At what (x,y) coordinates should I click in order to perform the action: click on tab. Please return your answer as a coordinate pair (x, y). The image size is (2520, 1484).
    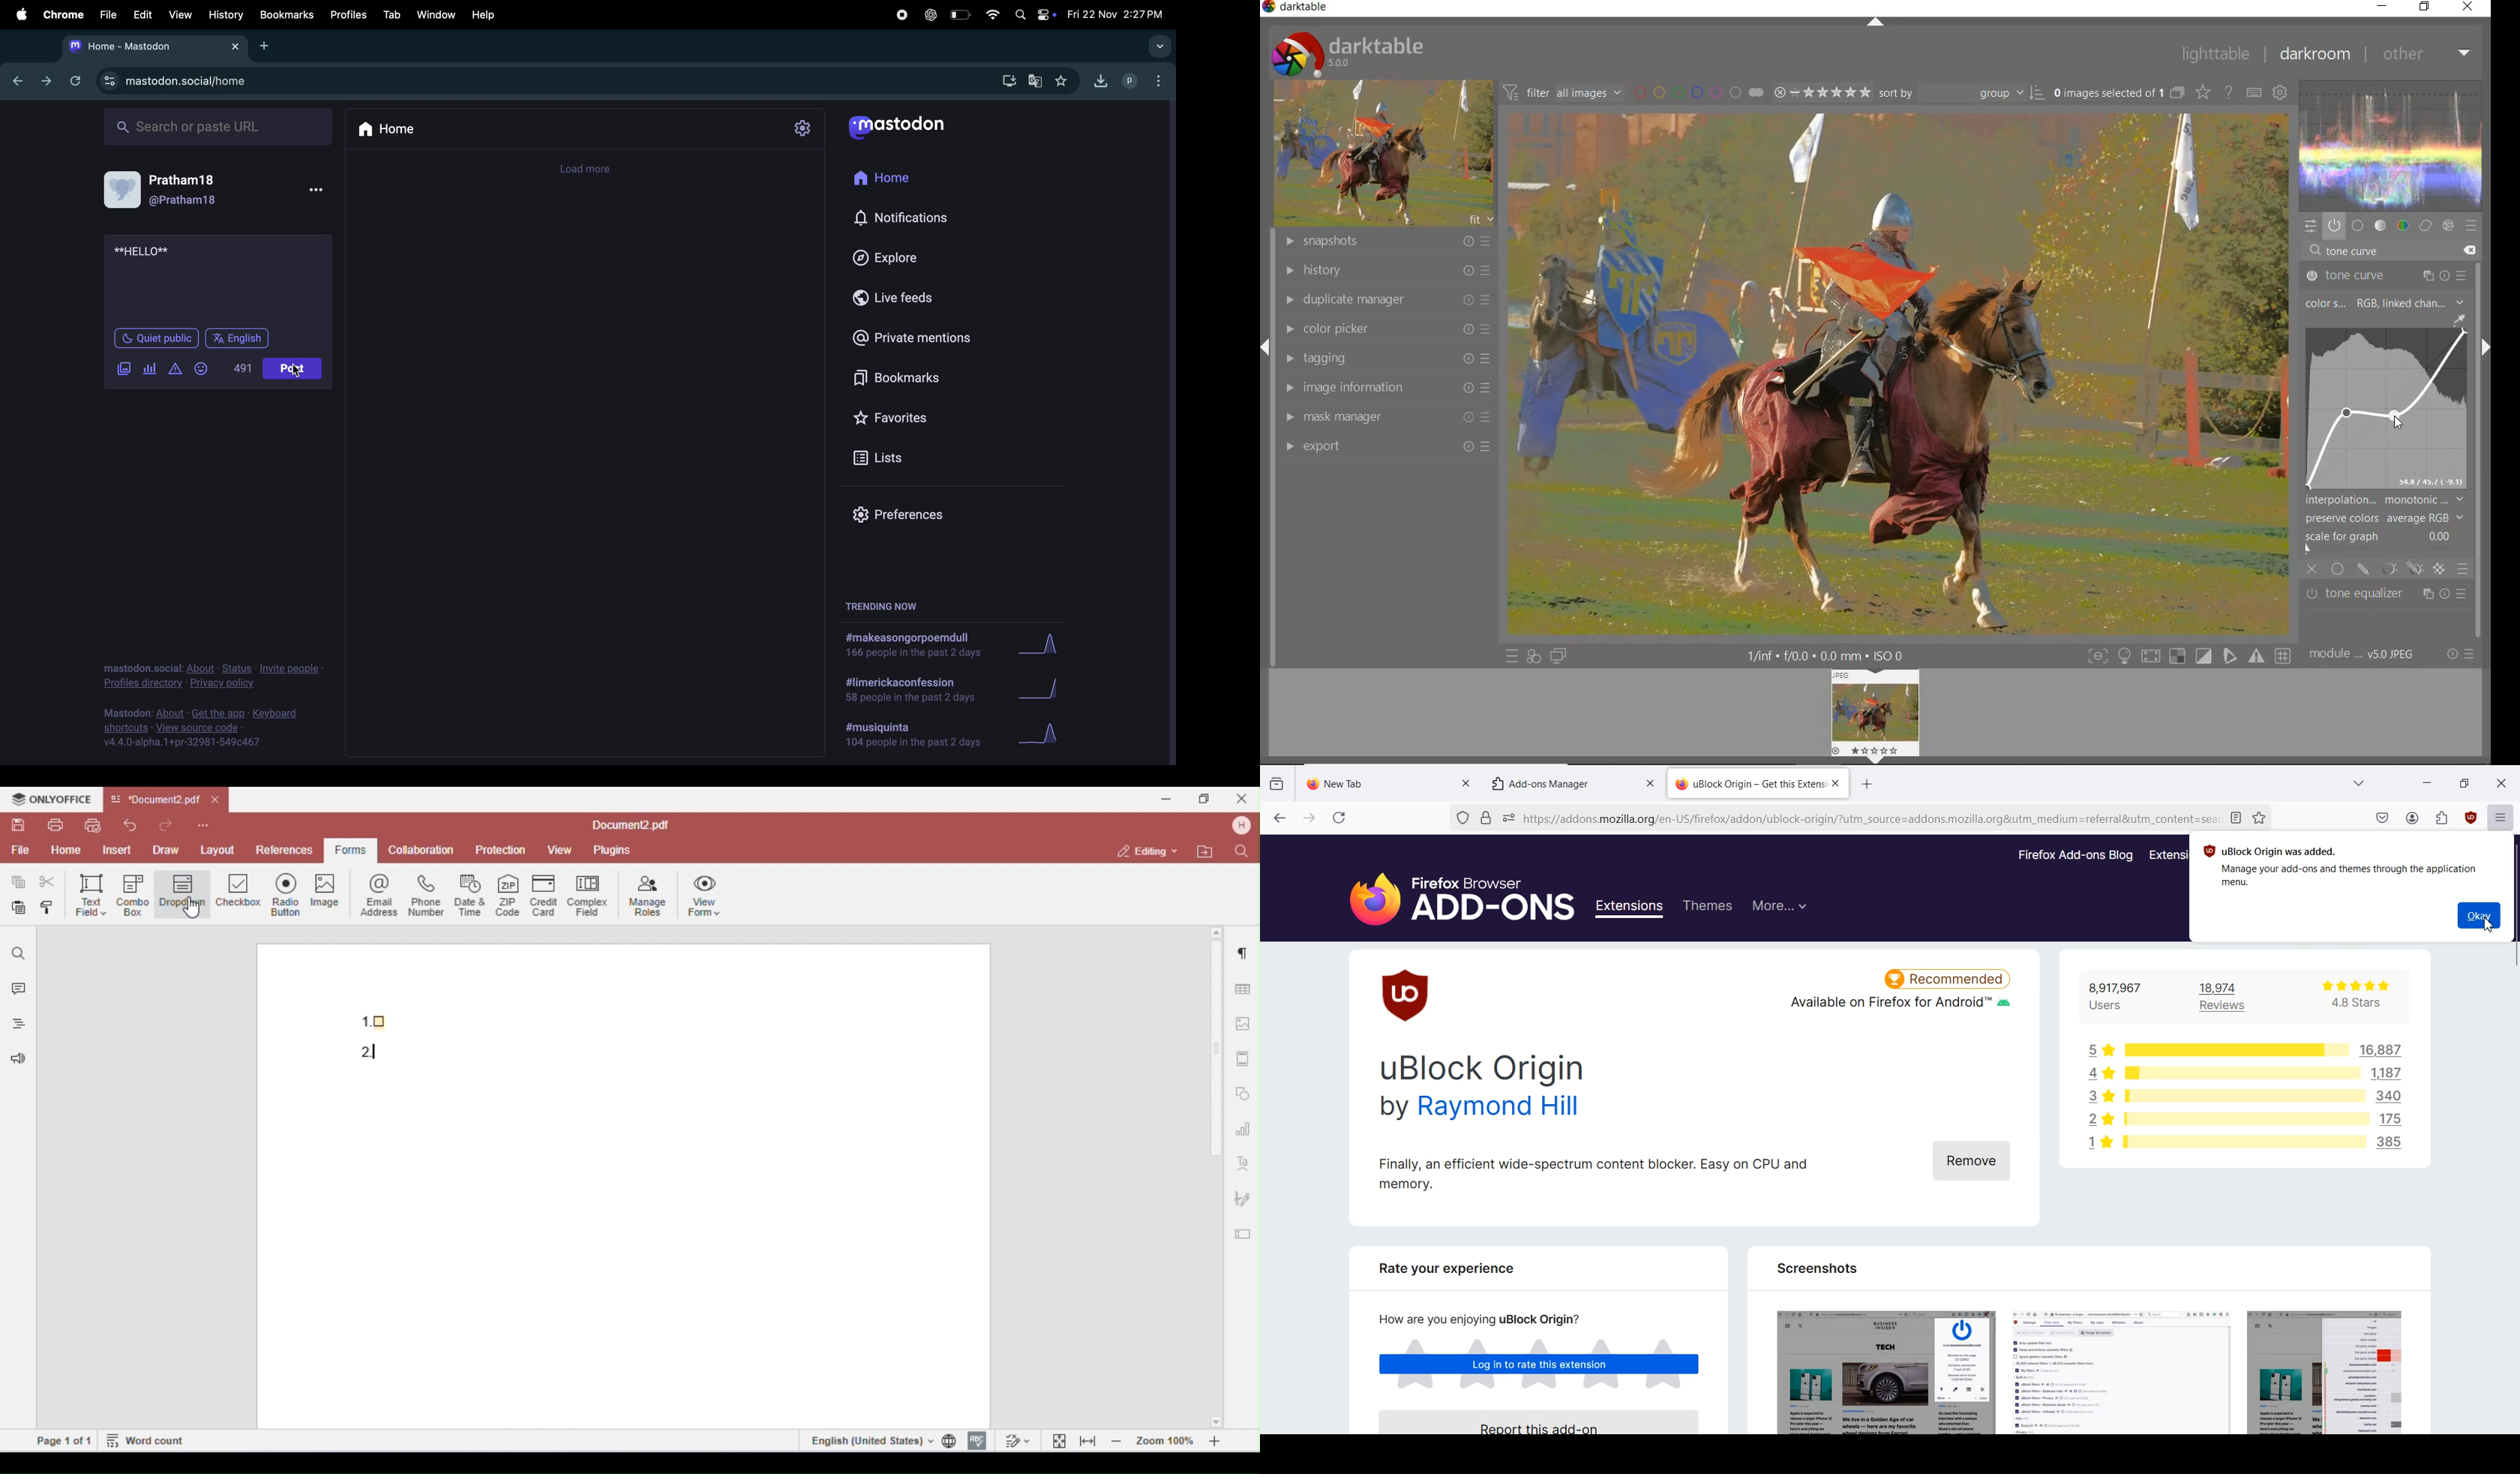
    Looking at the image, I should click on (126, 48).